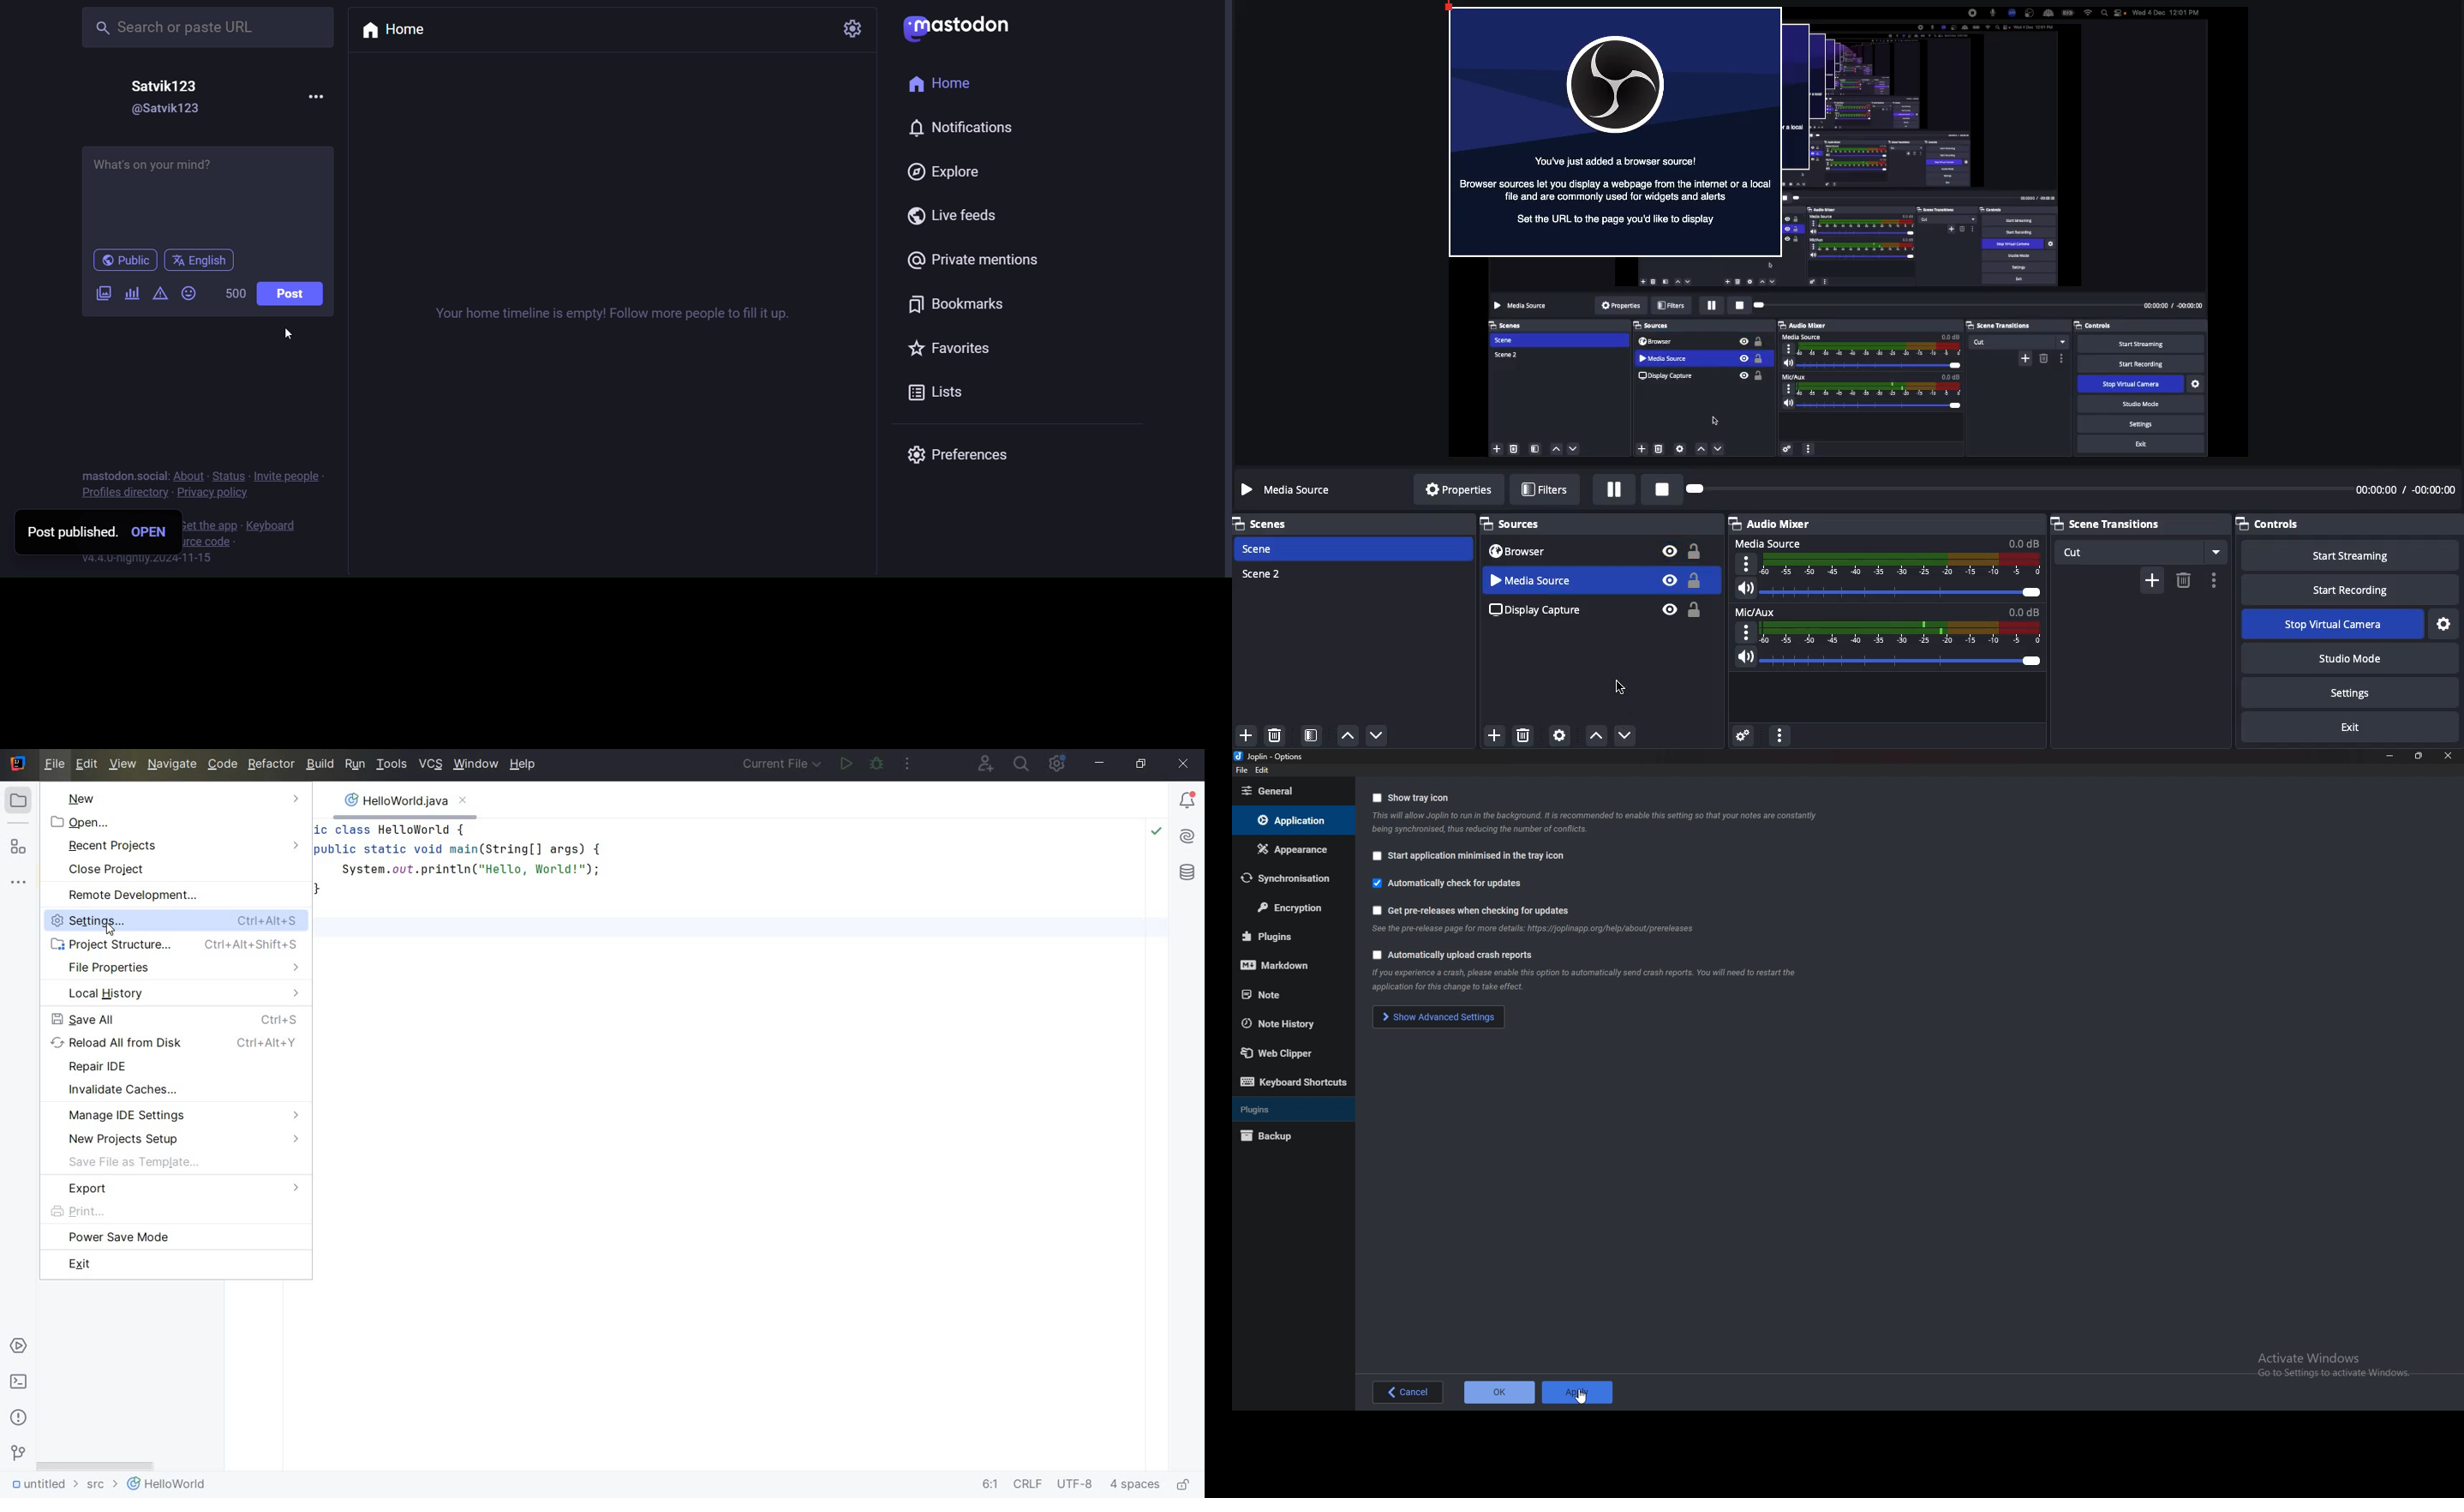 The image size is (2464, 1512). I want to click on Satvik123, so click(170, 84).